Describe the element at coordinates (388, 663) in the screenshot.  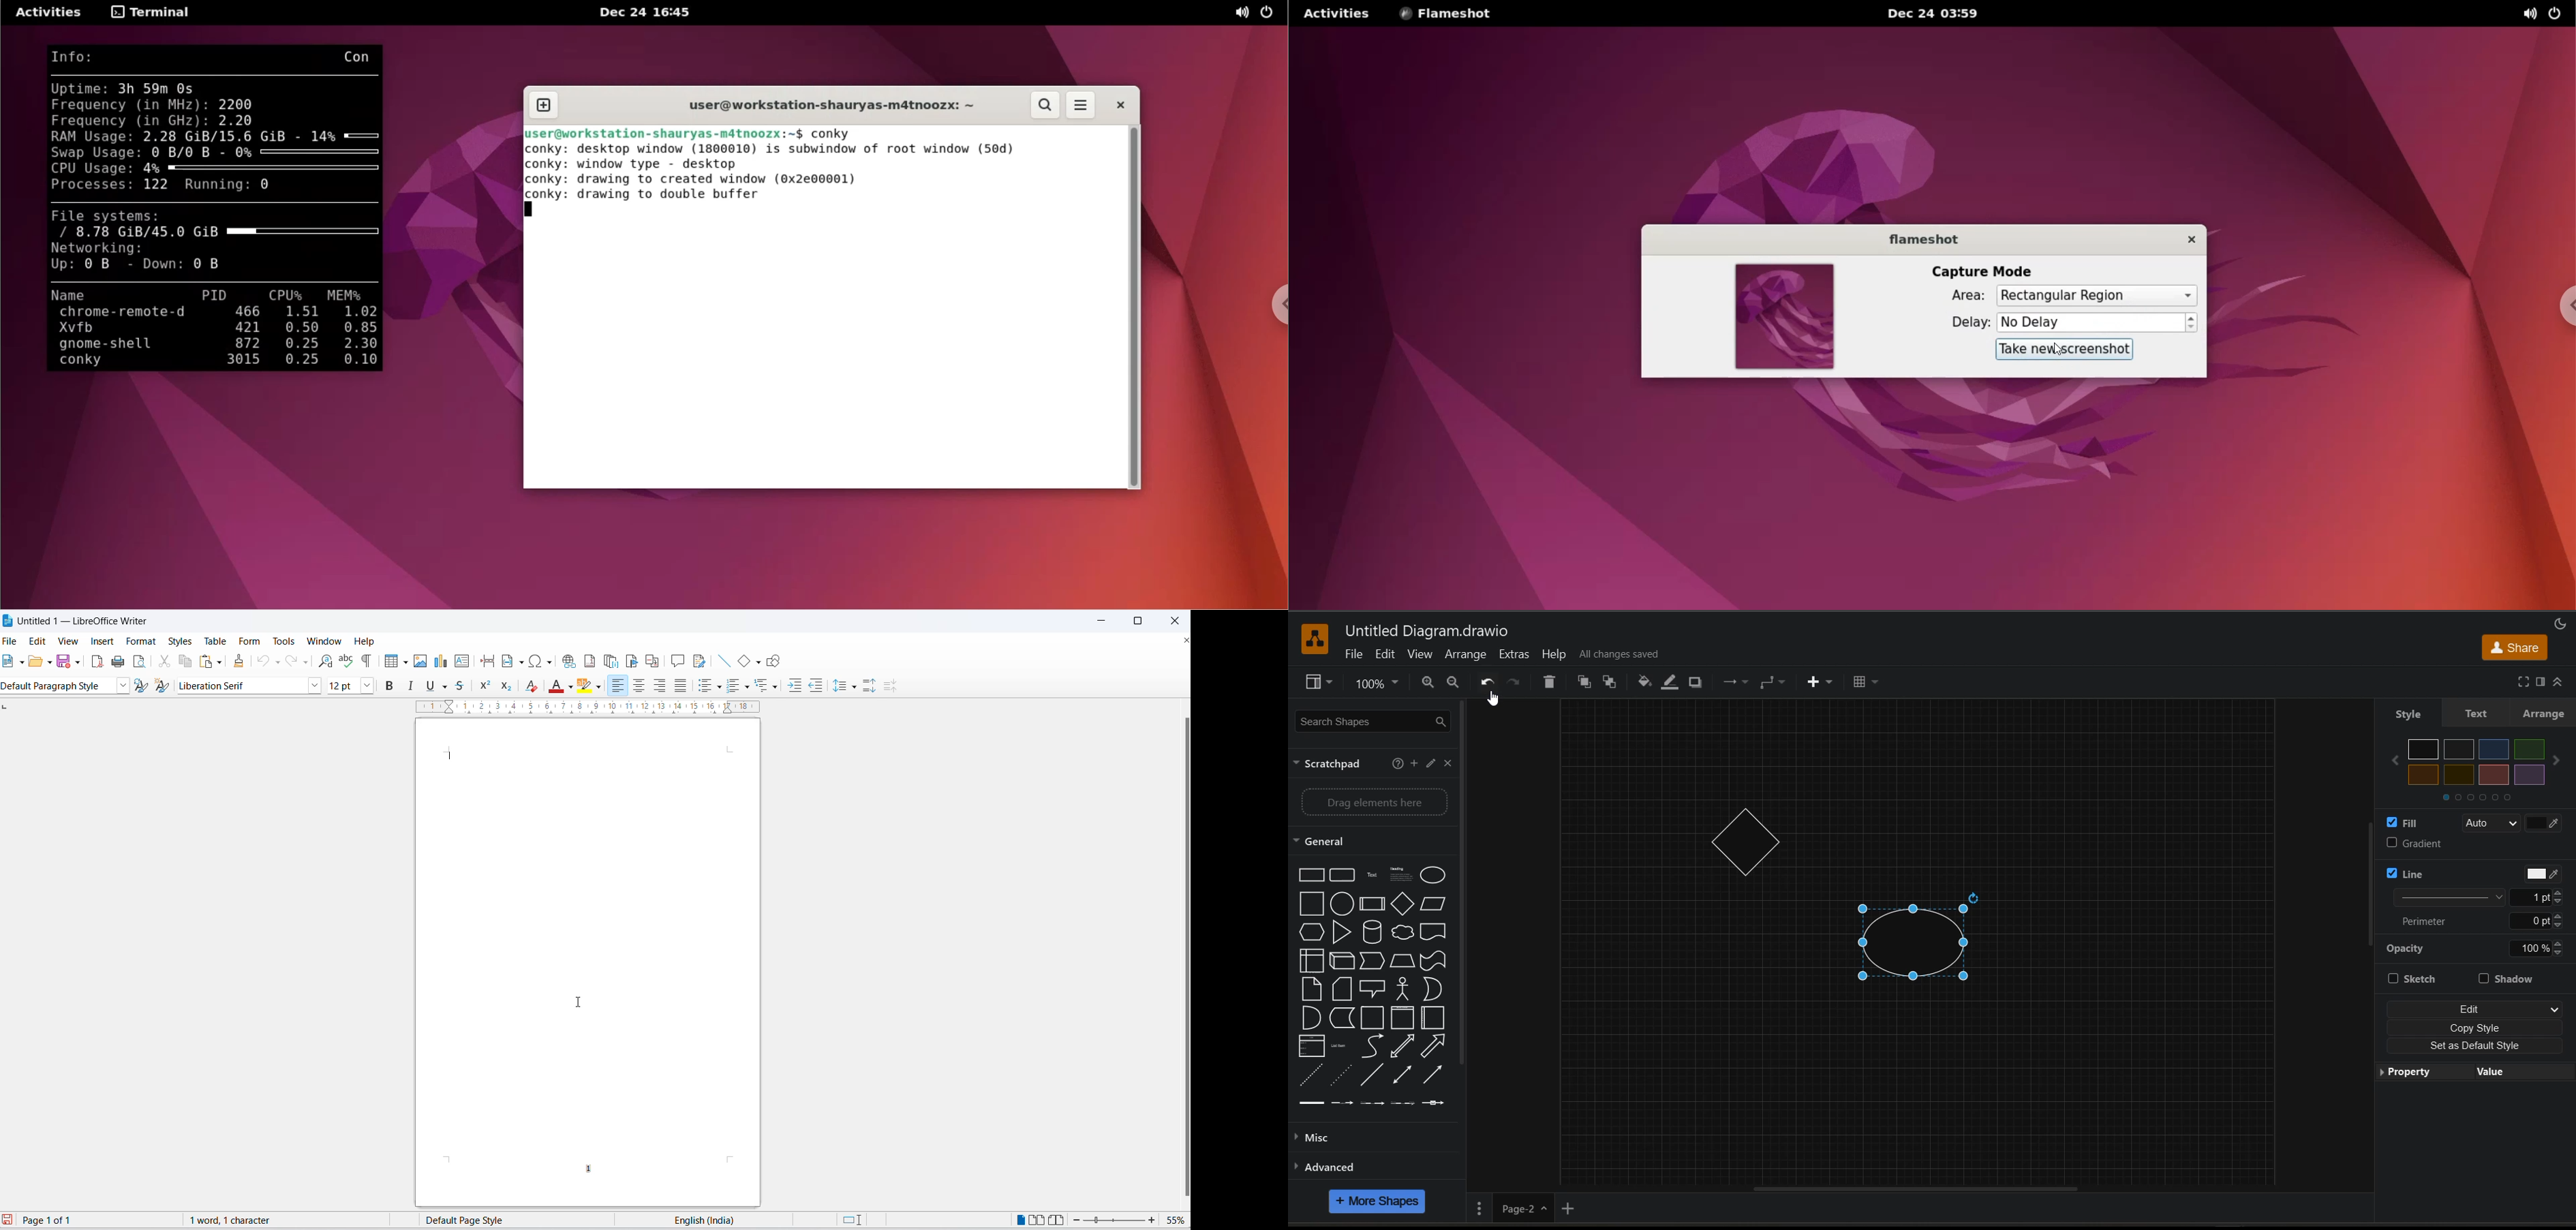
I see `insert table` at that location.